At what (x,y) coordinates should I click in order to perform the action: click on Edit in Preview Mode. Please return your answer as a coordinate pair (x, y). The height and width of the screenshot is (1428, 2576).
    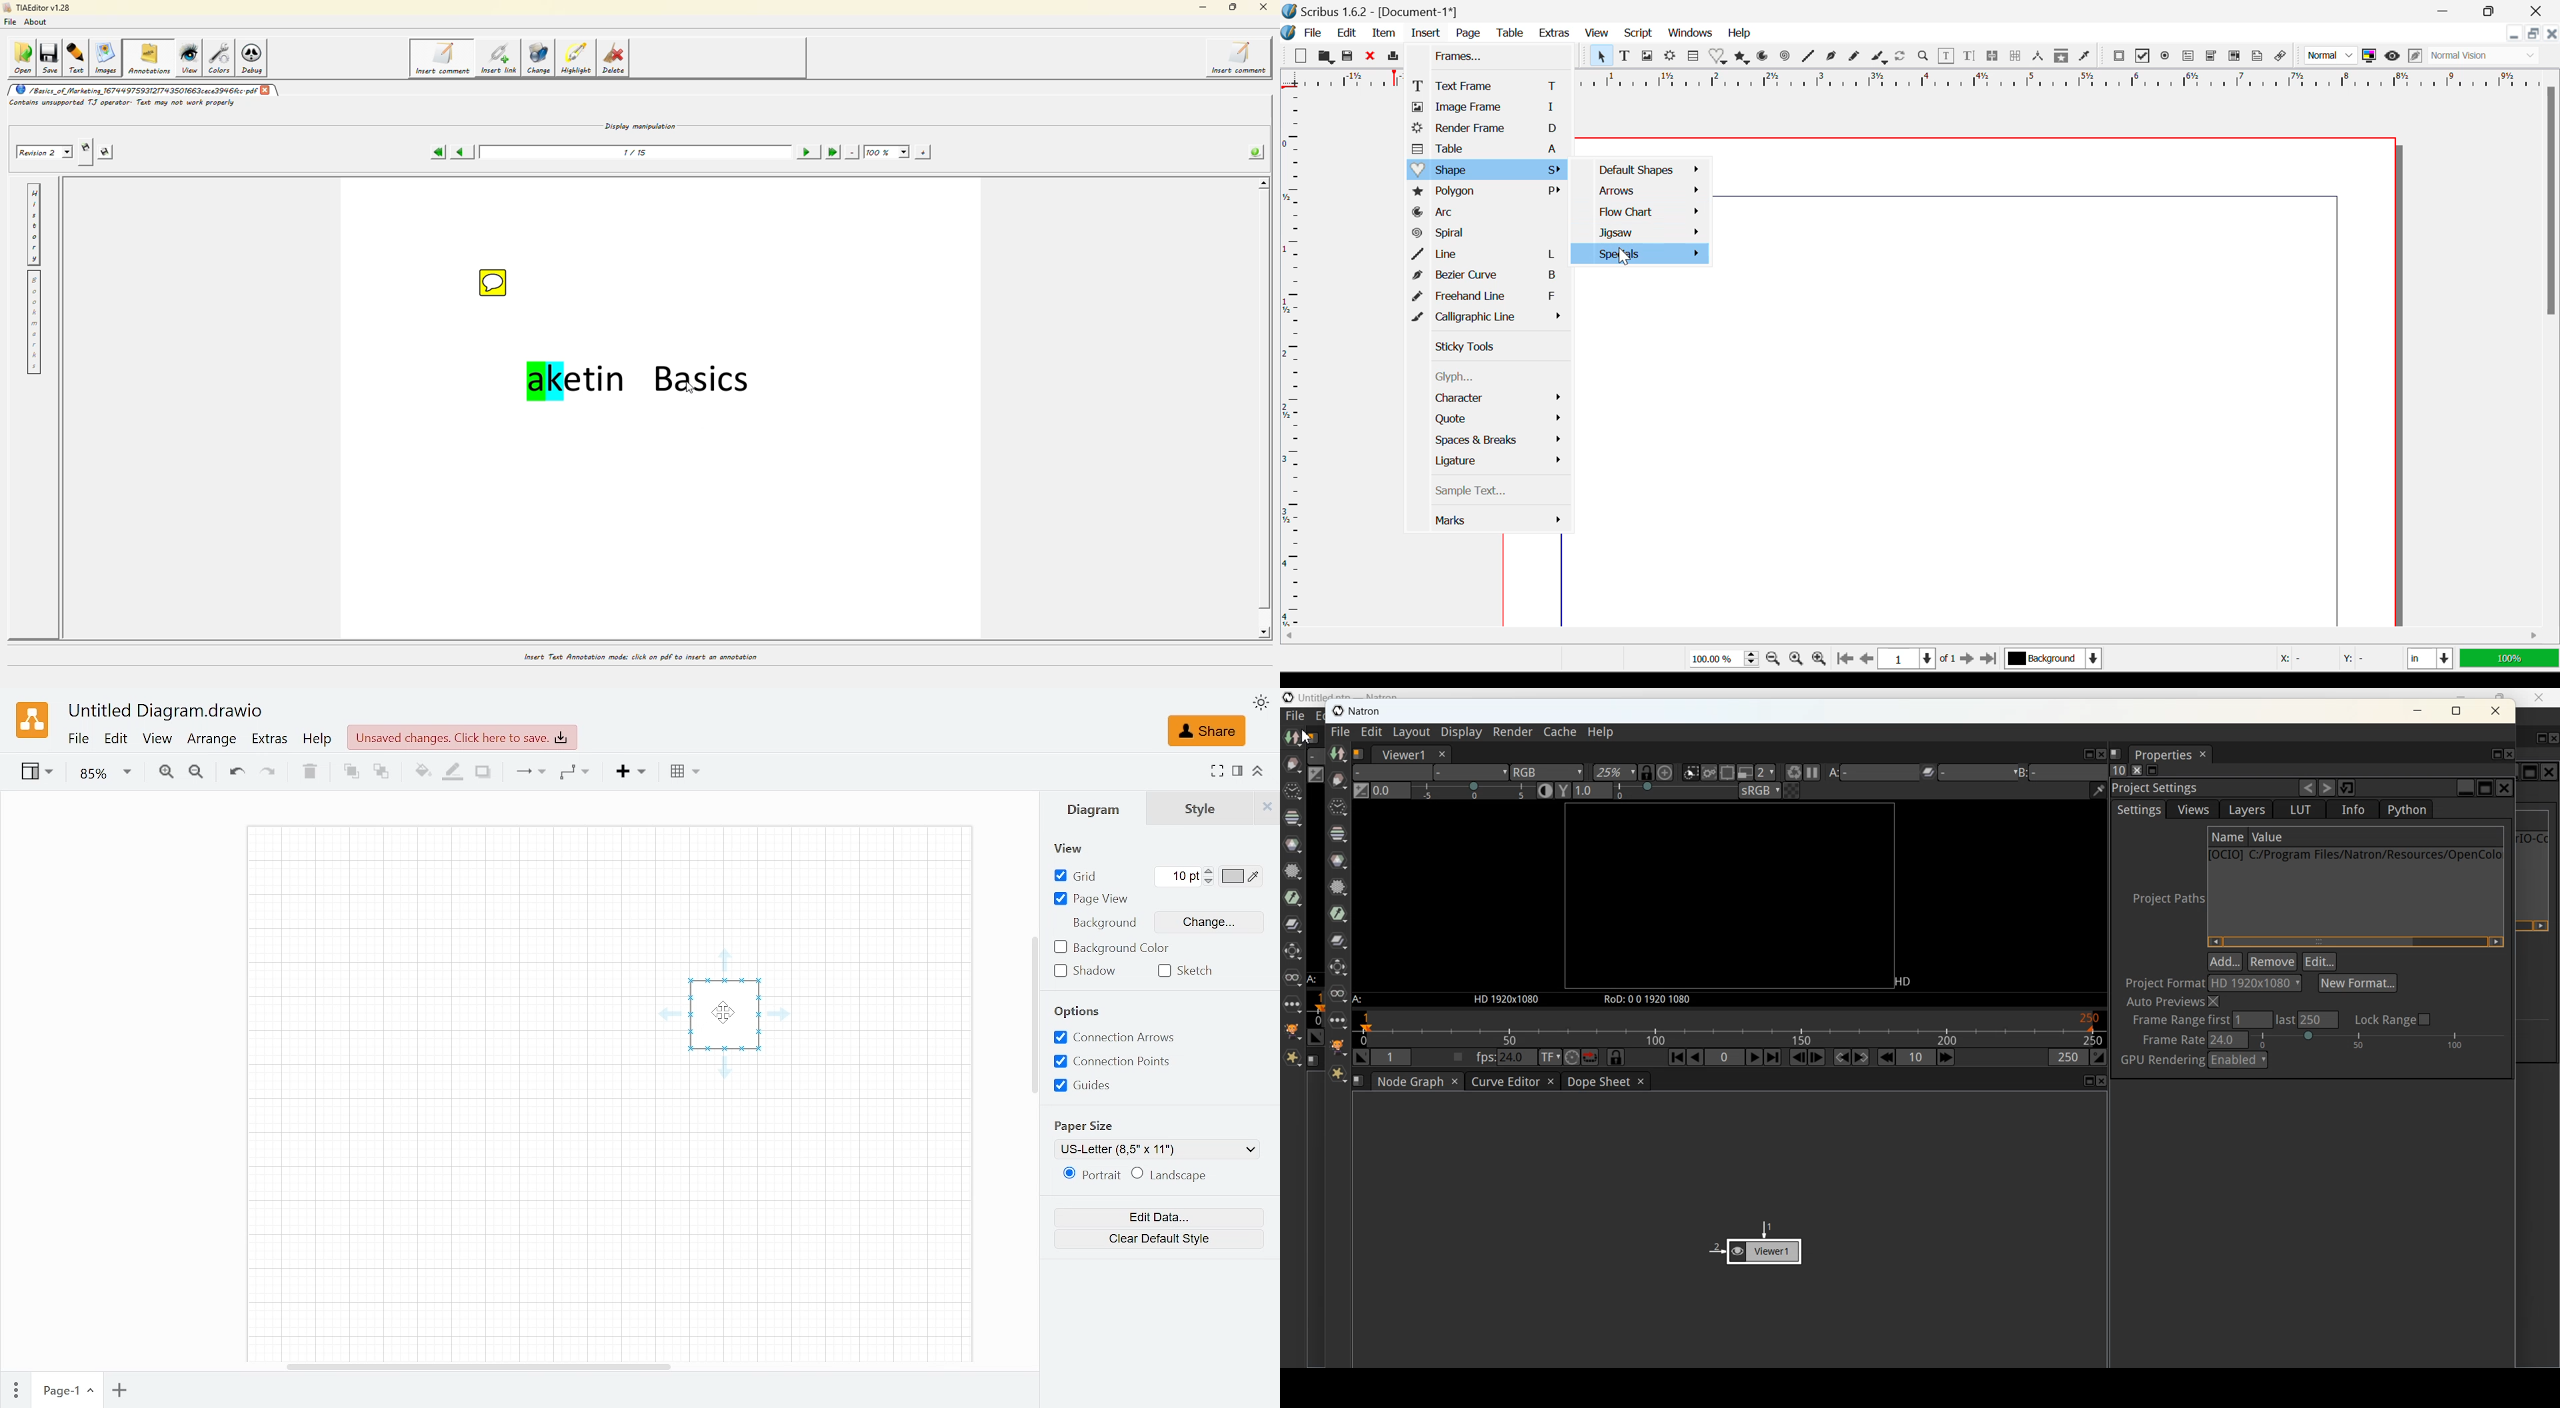
    Looking at the image, I should click on (2415, 56).